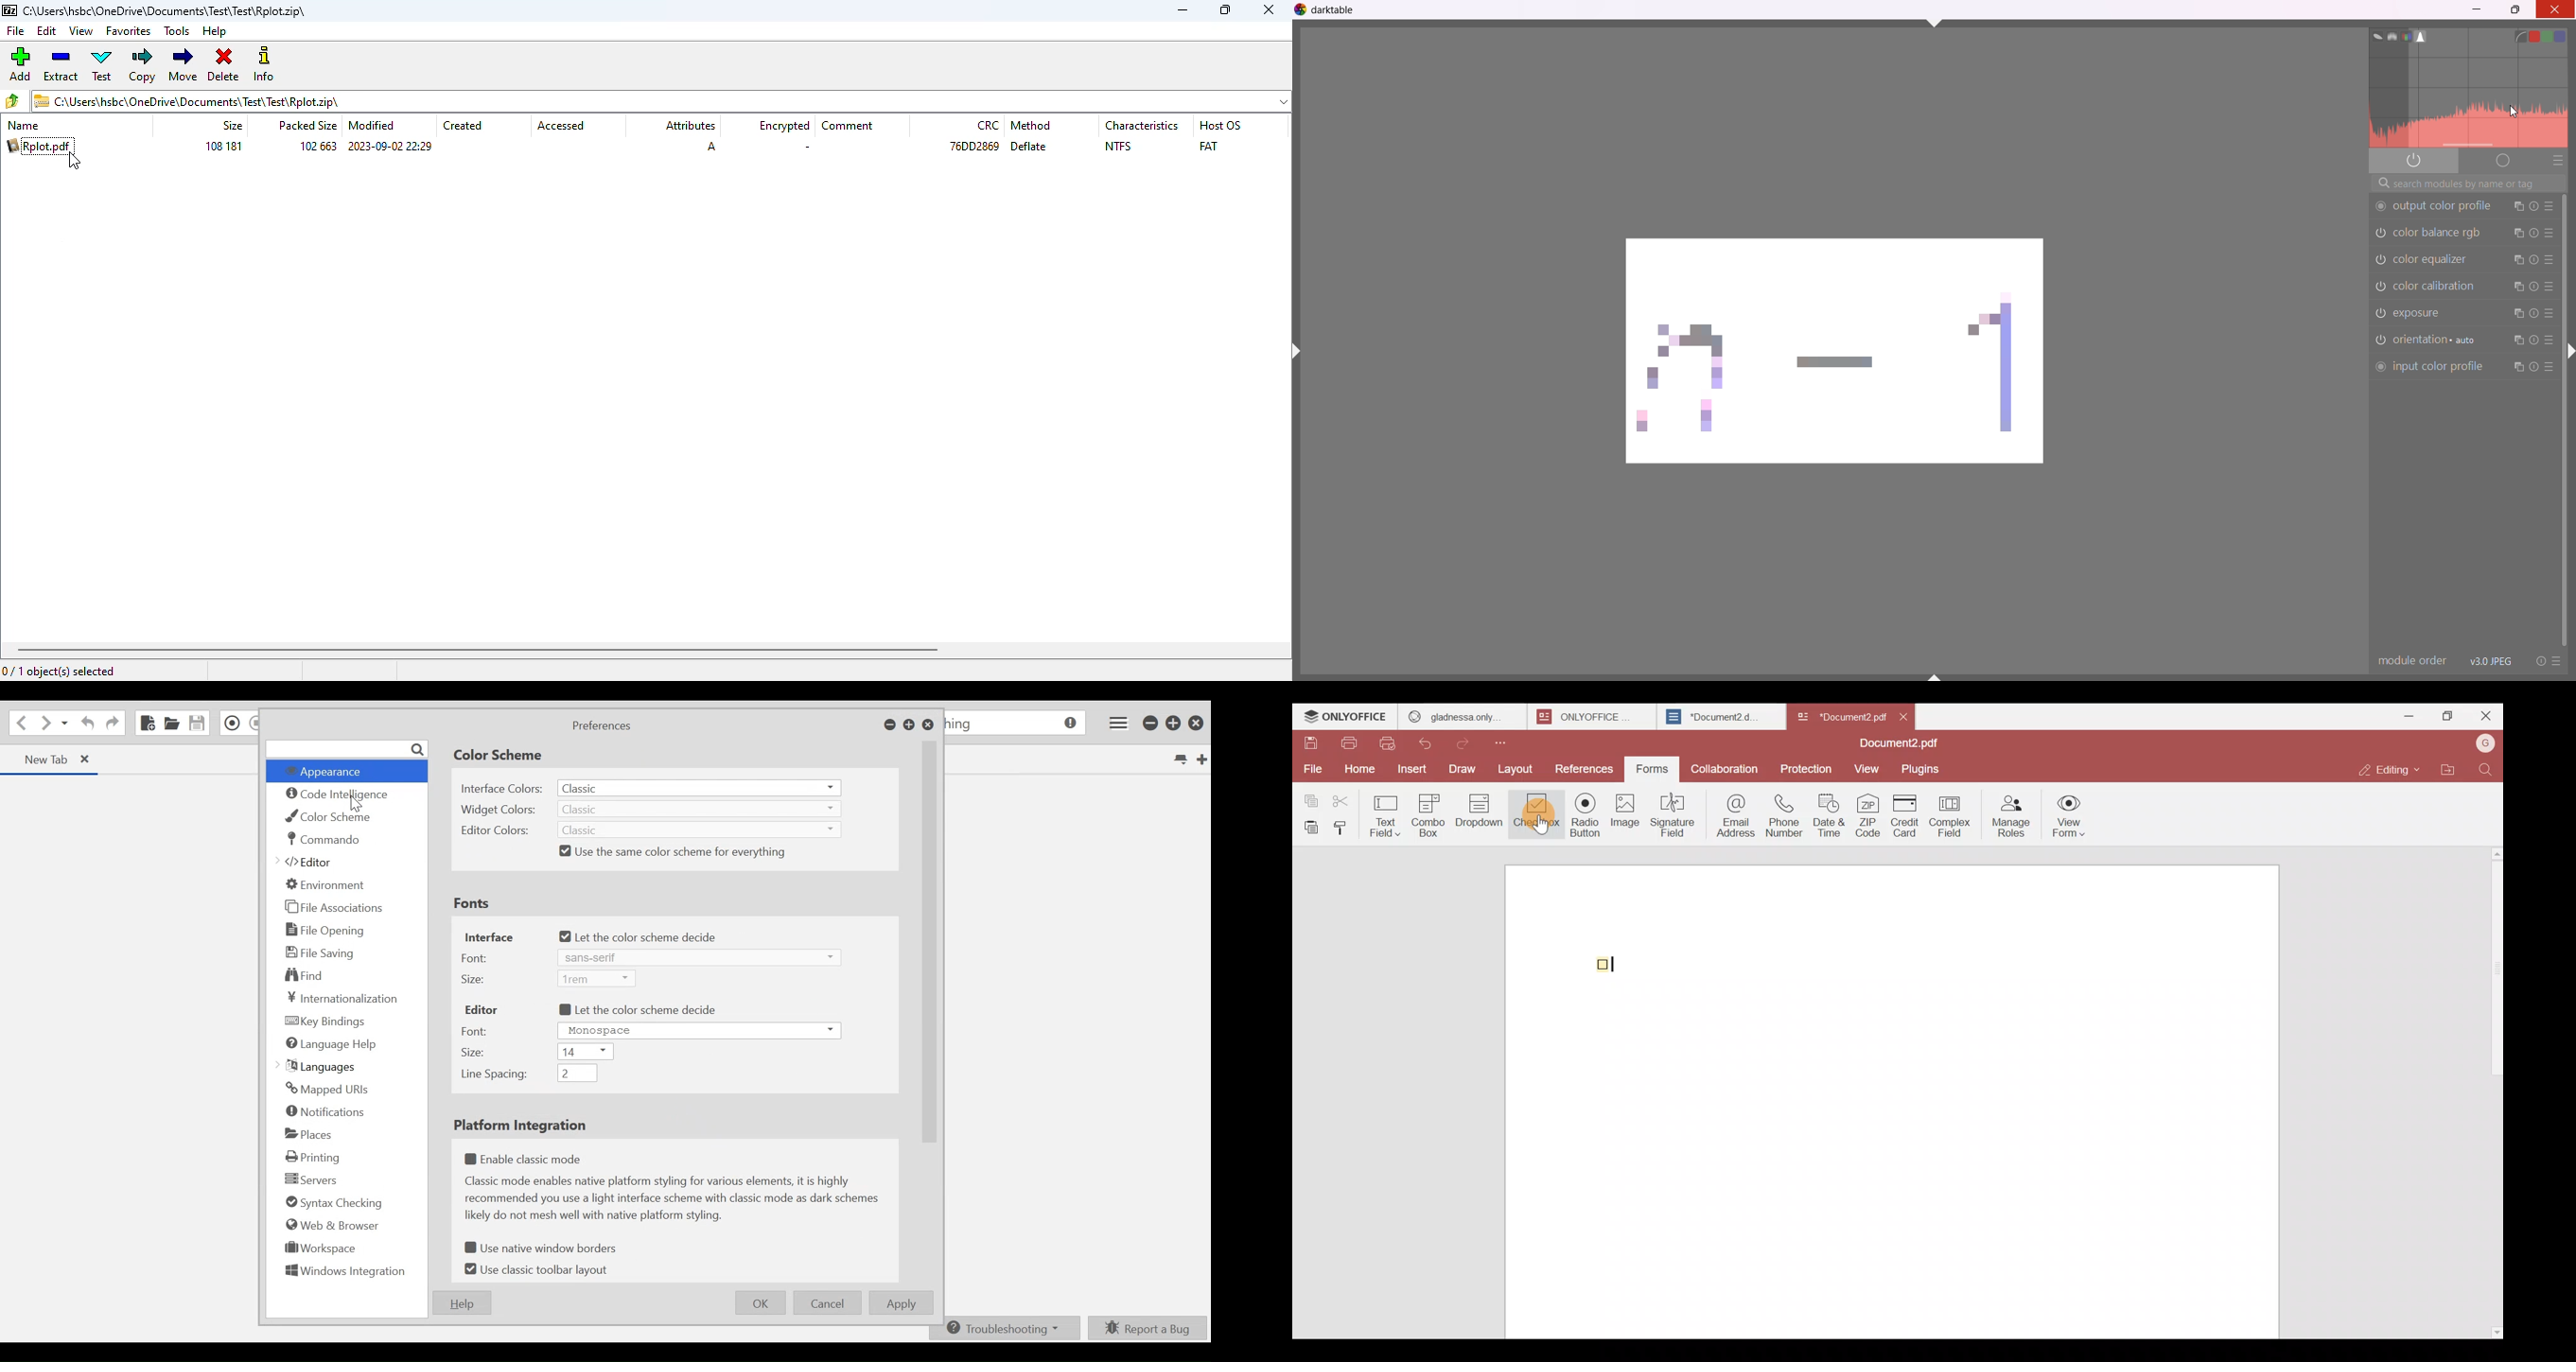  Describe the element at coordinates (1618, 961) in the screenshot. I see `Cursor` at that location.